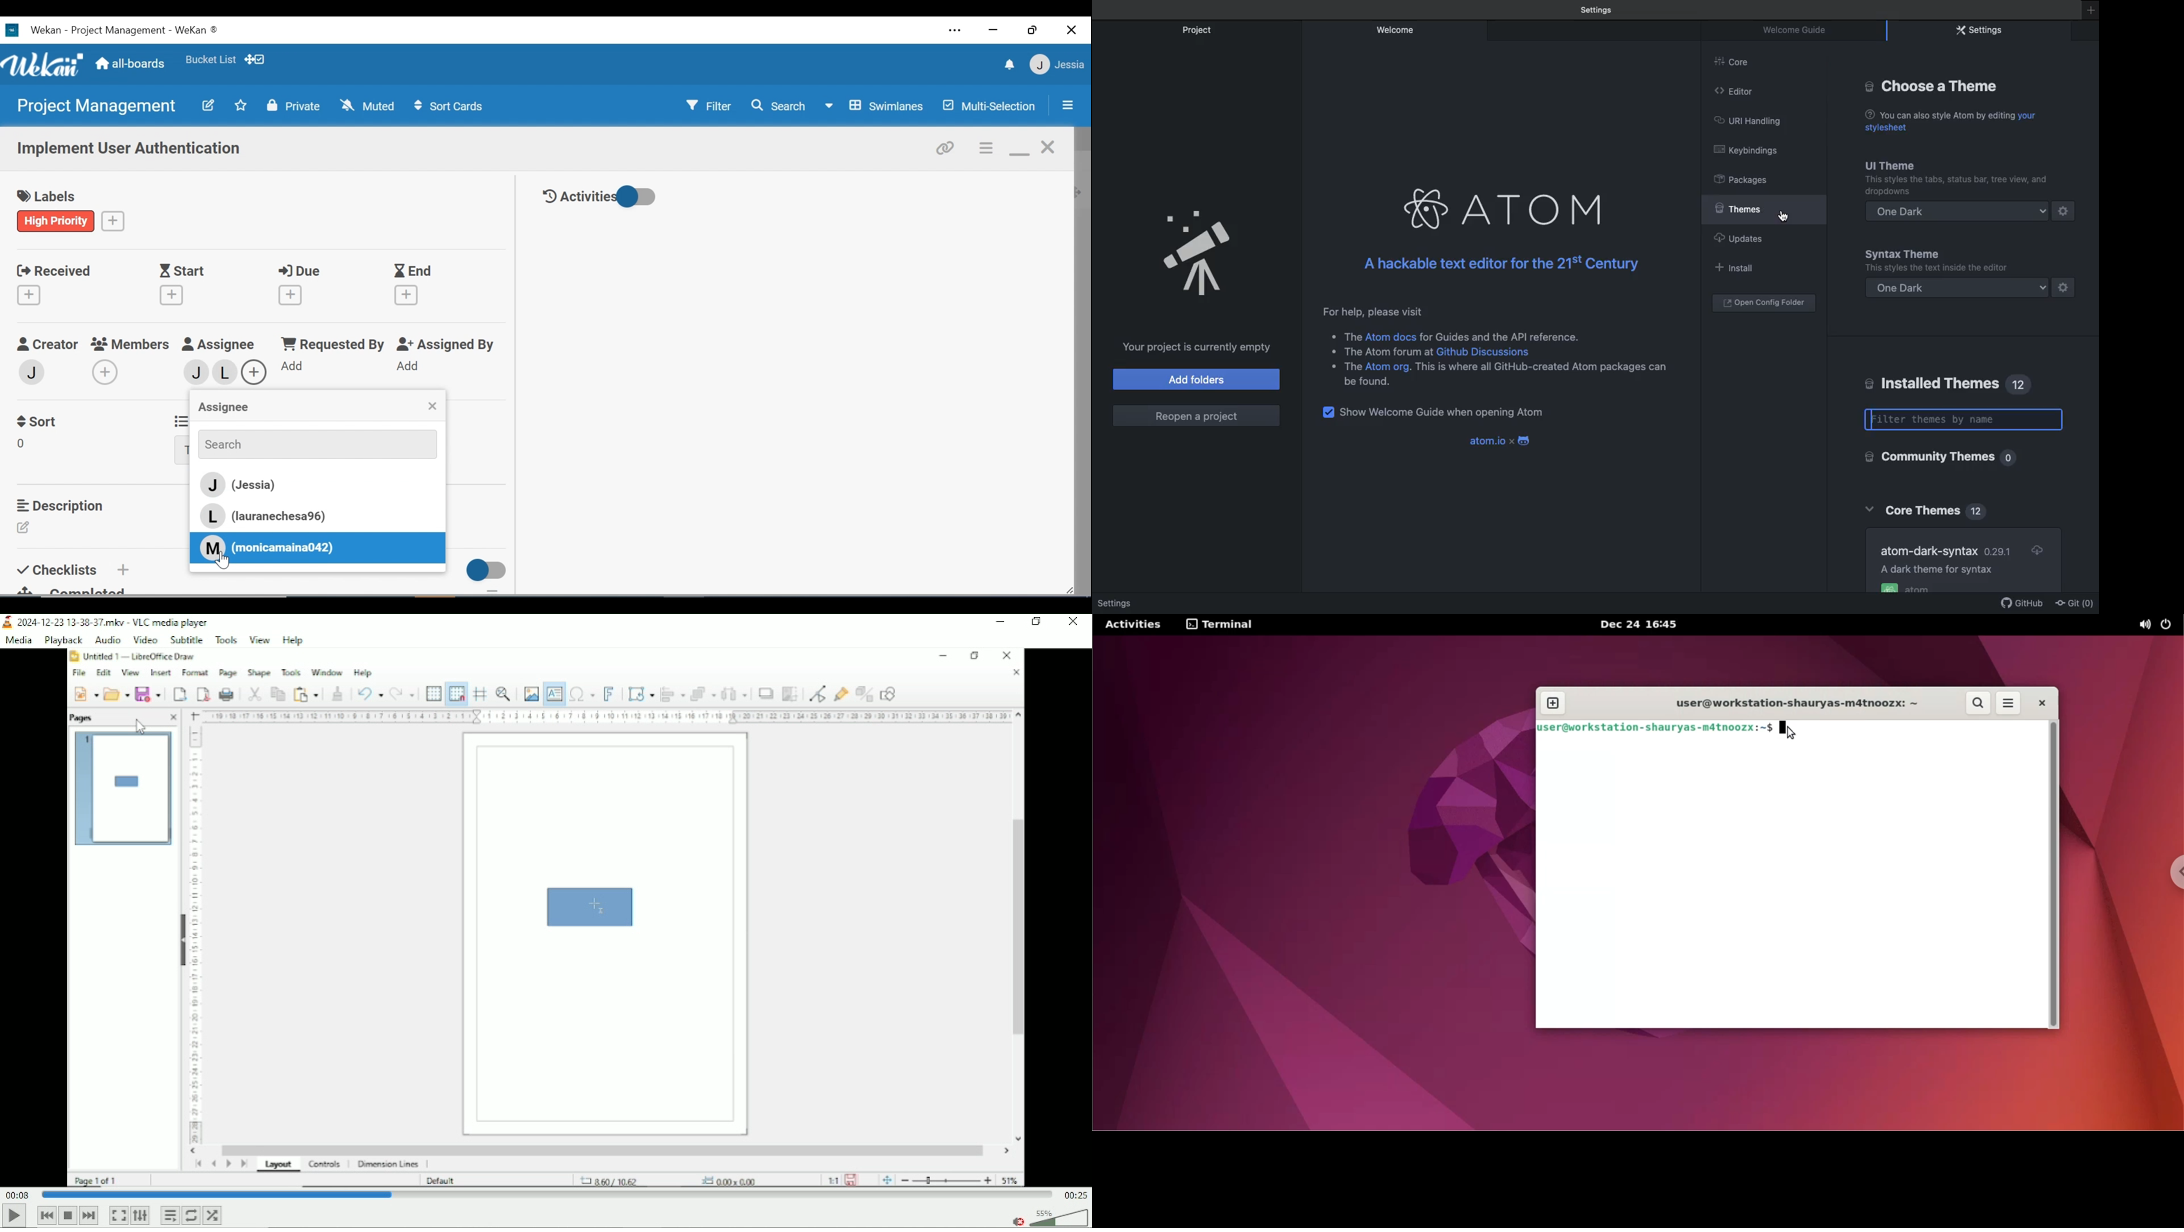  I want to click on Toggle video in fullscreen, so click(118, 1216).